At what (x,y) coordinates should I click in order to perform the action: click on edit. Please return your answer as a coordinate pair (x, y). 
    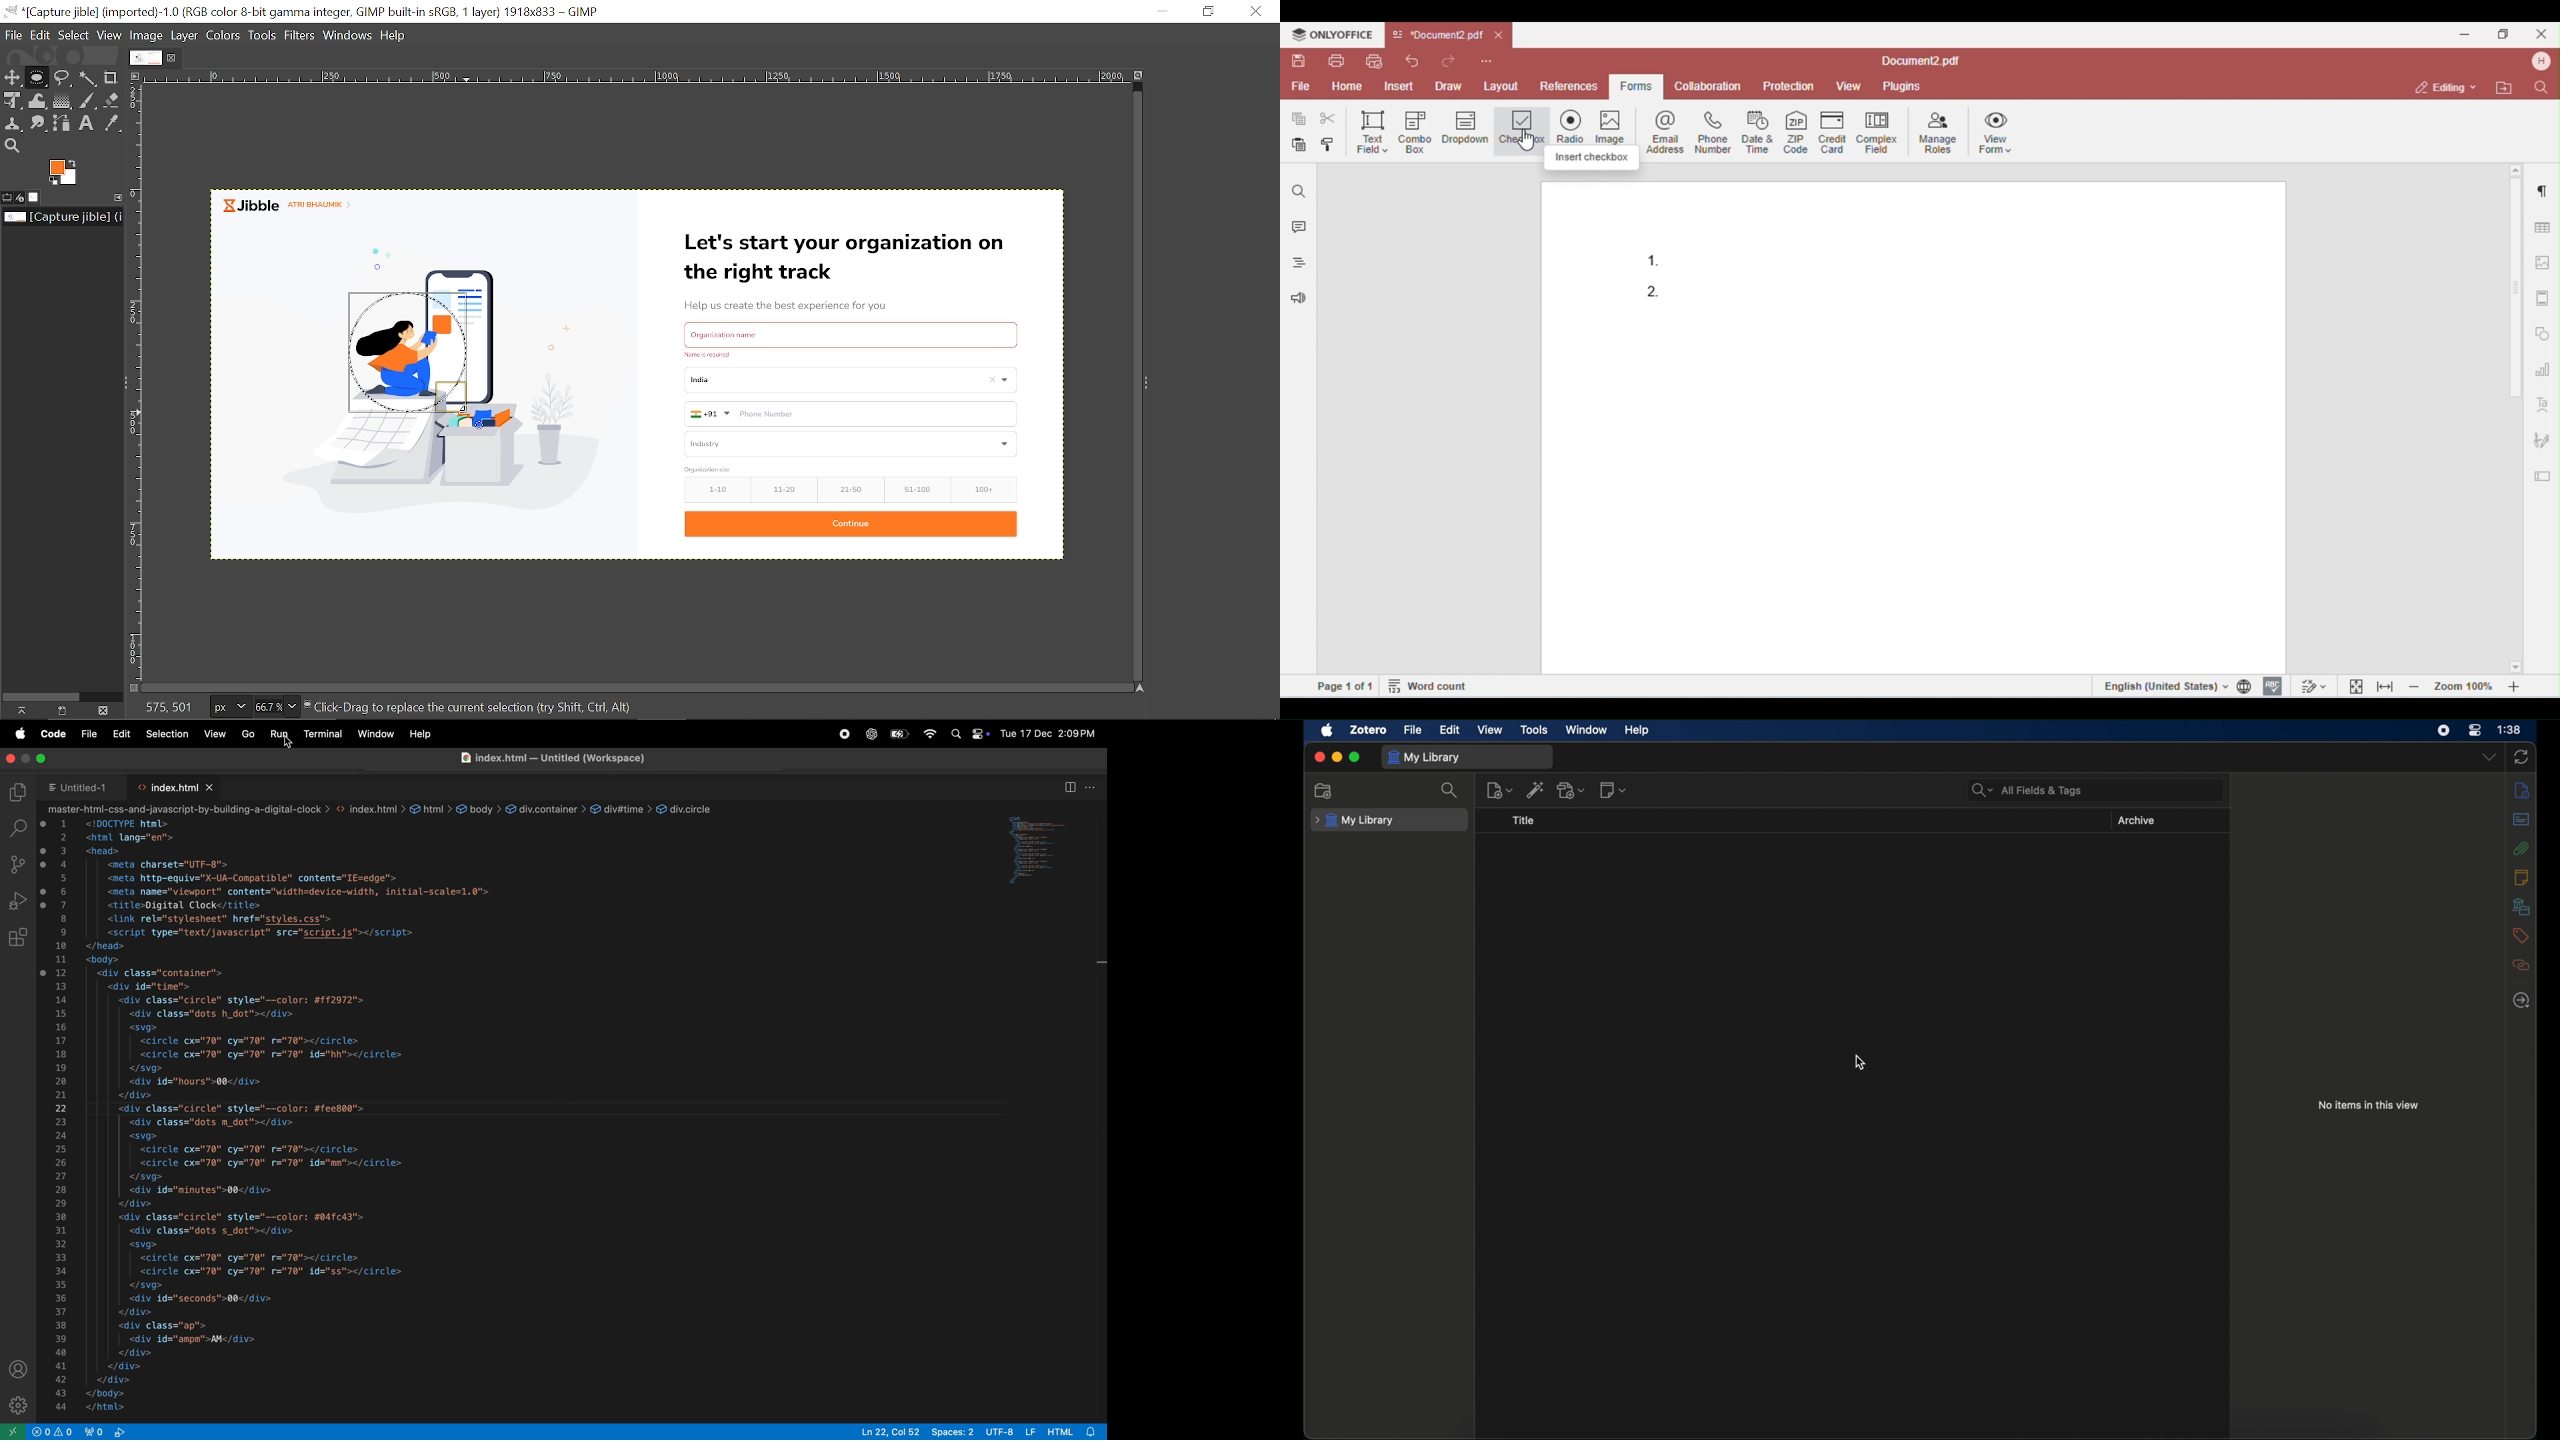
    Looking at the image, I should click on (1449, 729).